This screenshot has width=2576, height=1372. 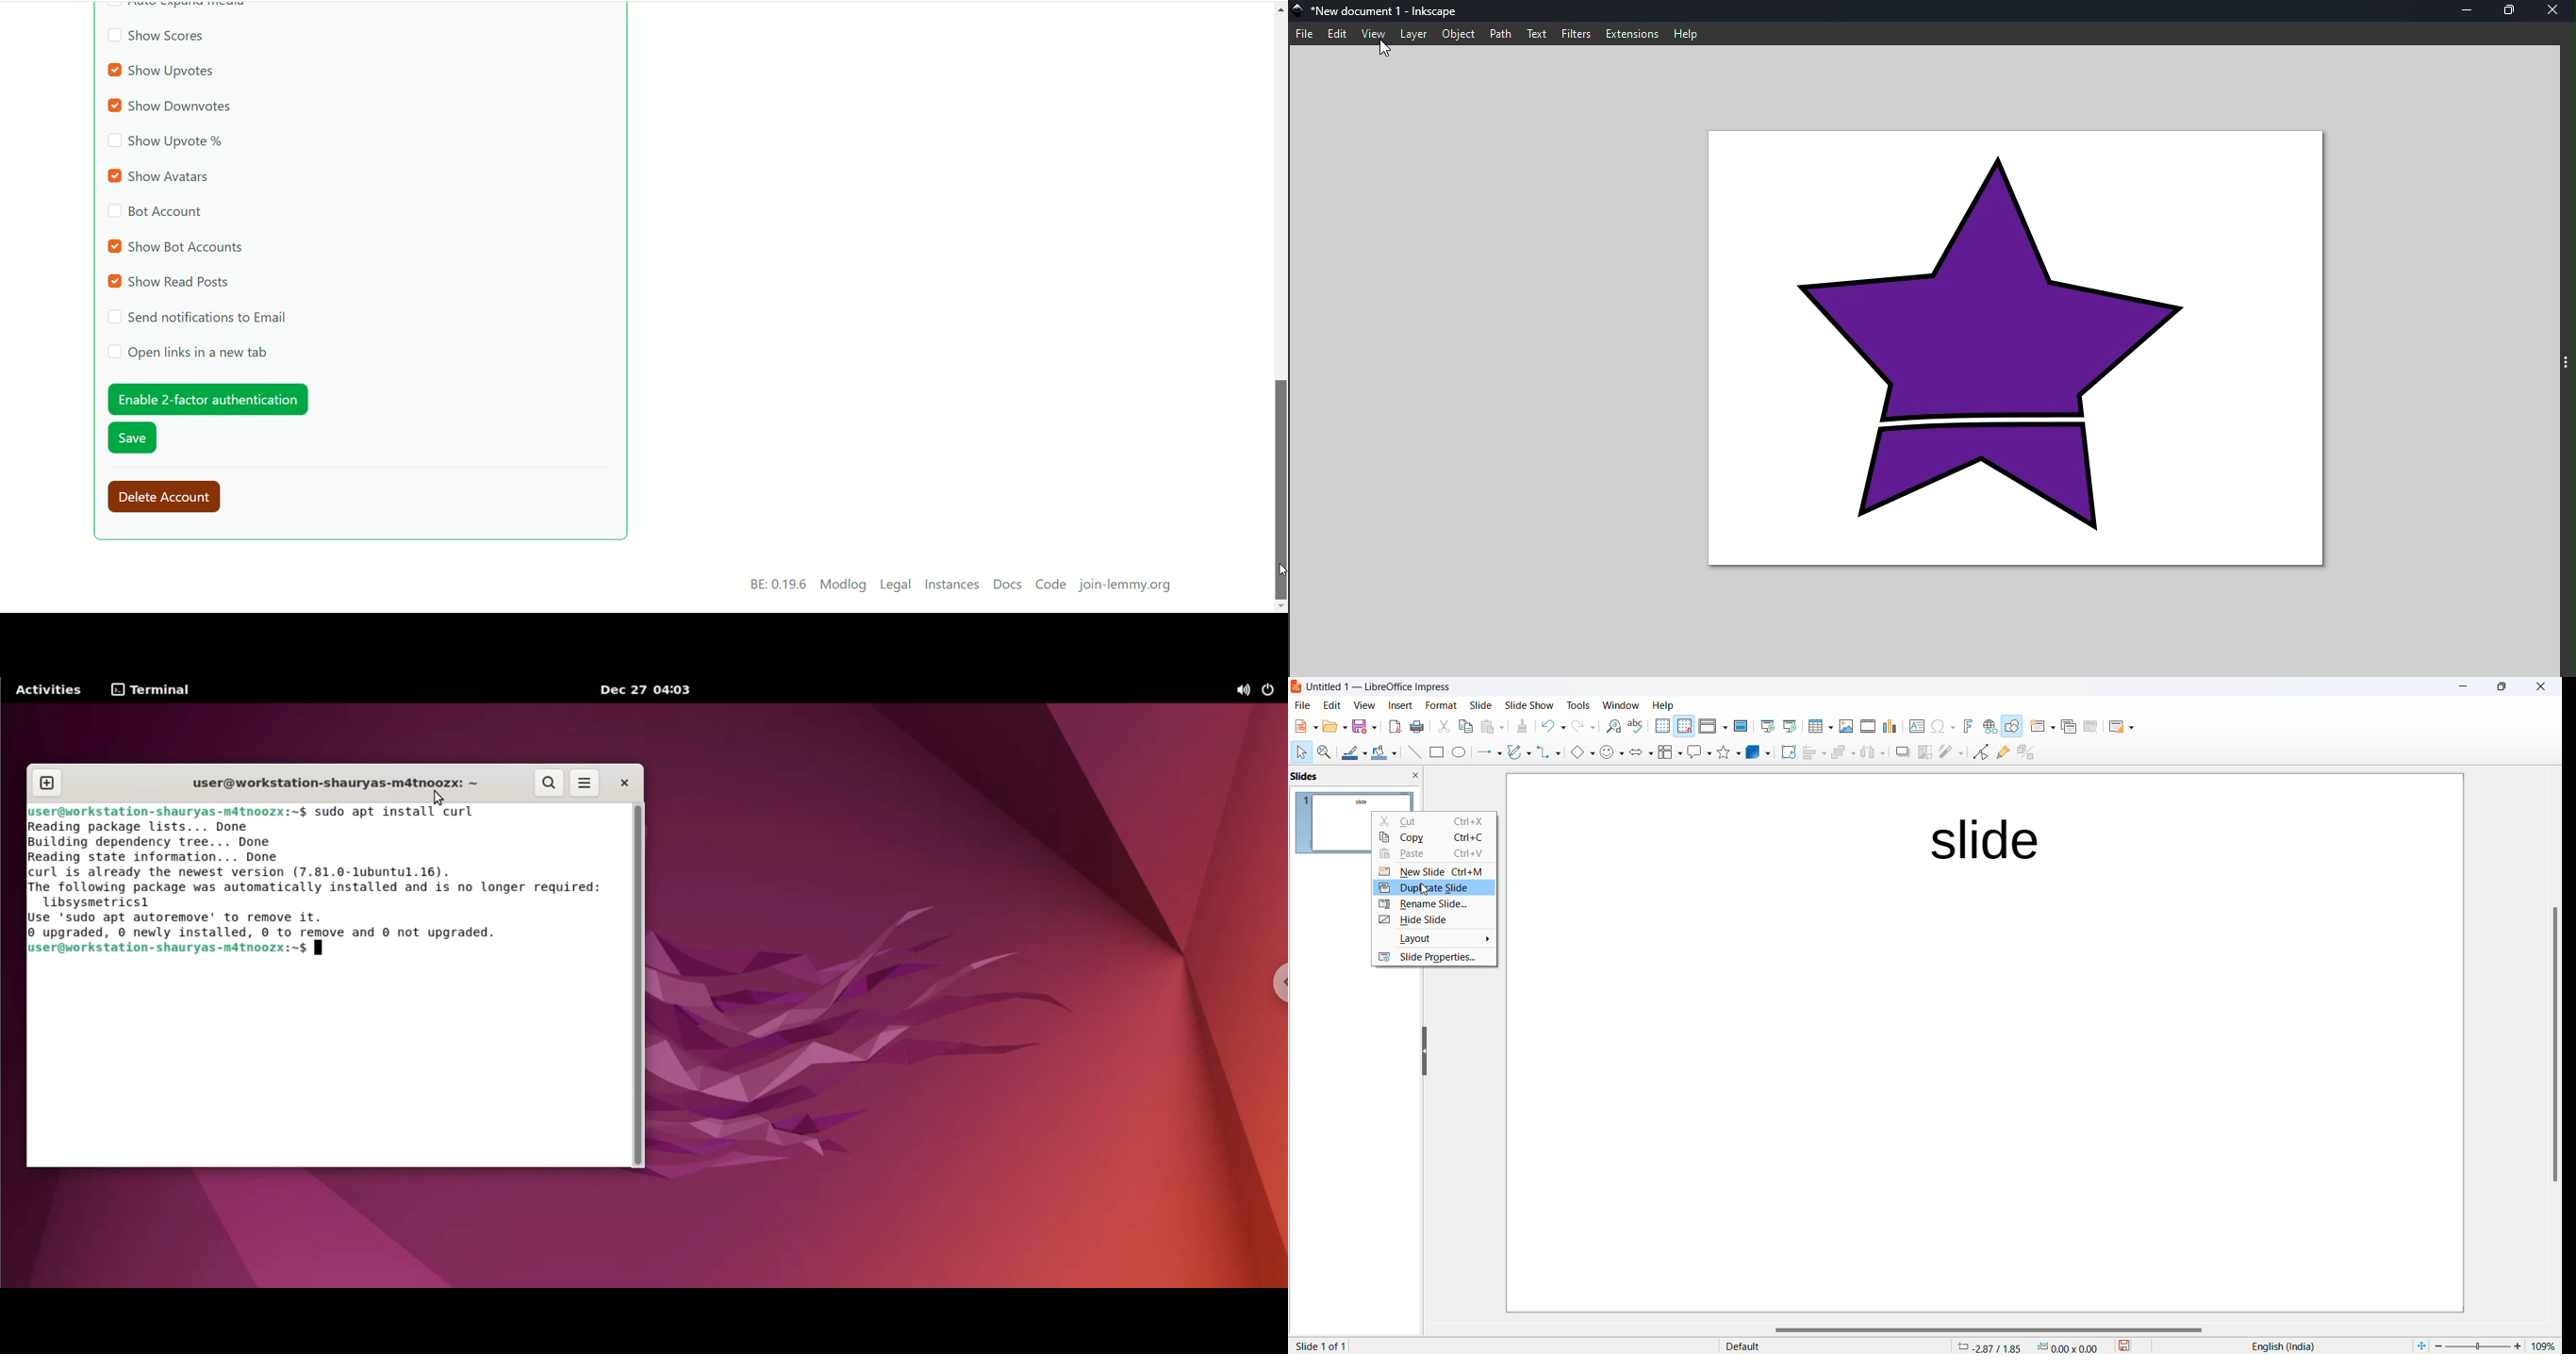 What do you see at coordinates (1539, 33) in the screenshot?
I see `Text` at bounding box center [1539, 33].